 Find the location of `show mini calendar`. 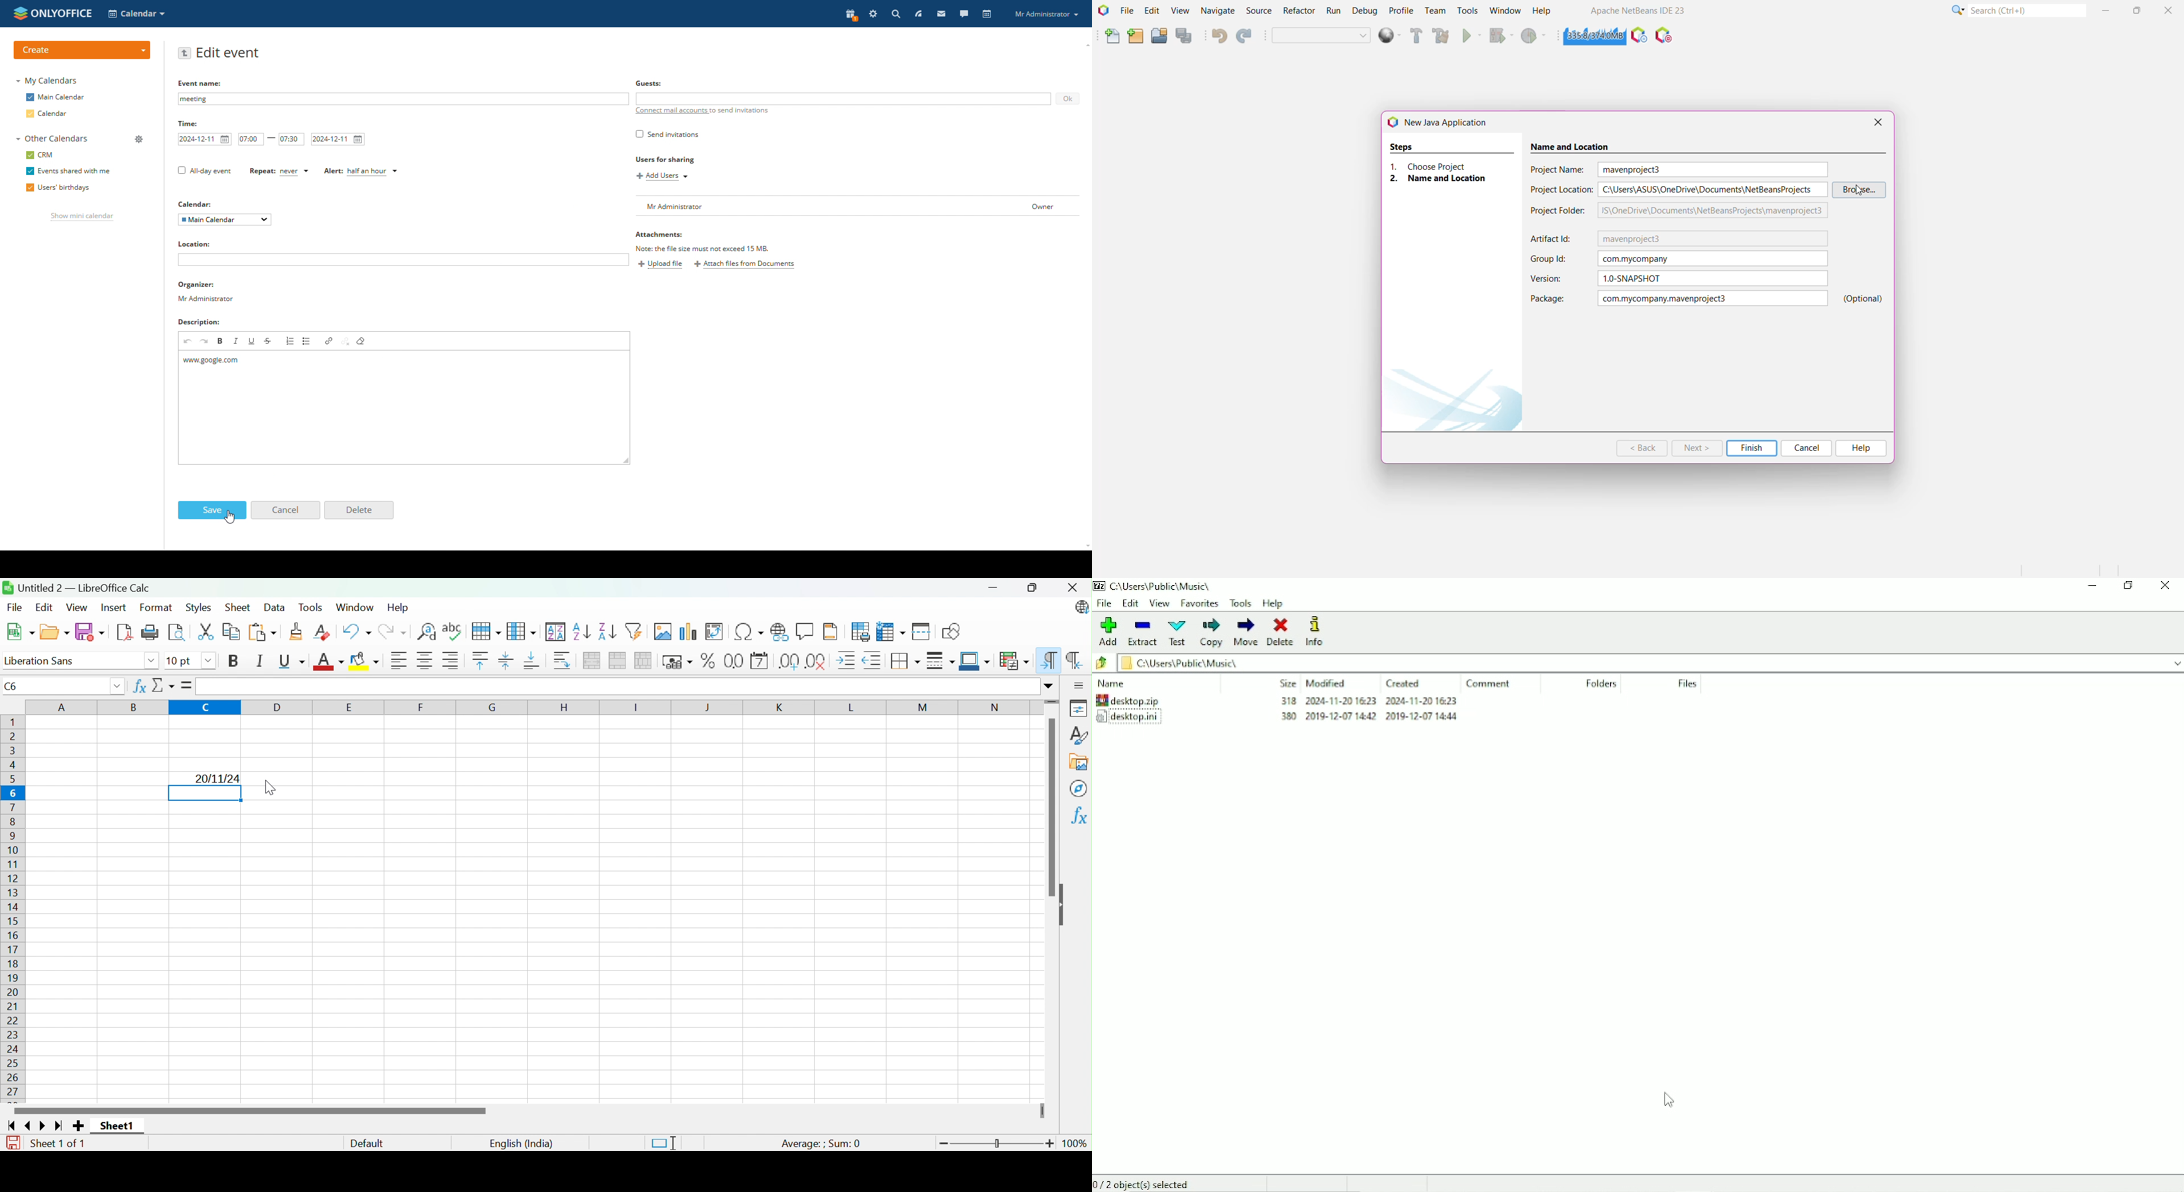

show mini calendar is located at coordinates (83, 217).